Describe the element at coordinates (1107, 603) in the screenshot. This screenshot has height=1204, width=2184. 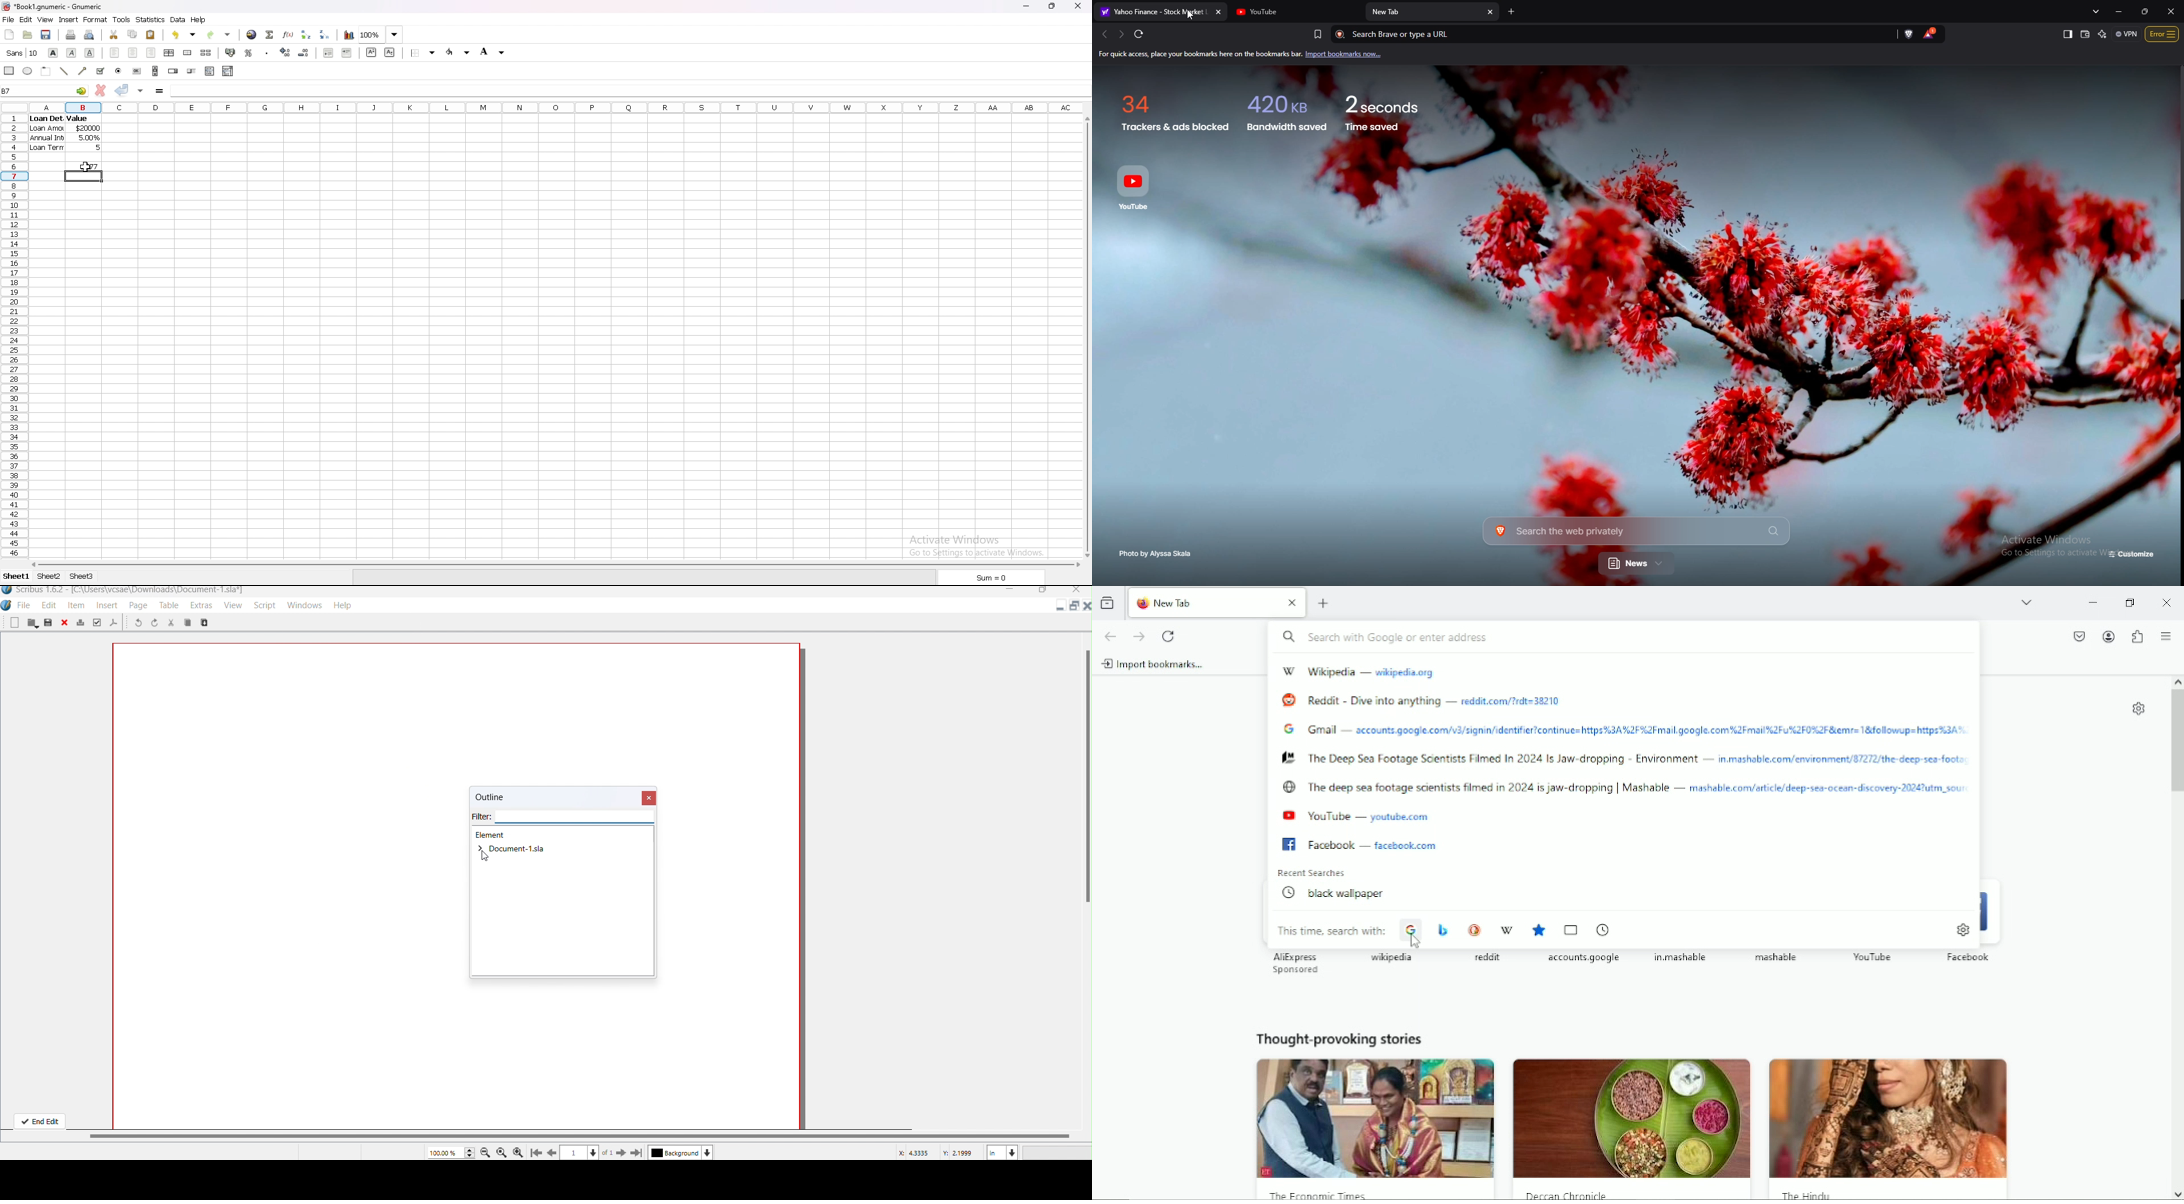
I see `view recent browsing` at that location.